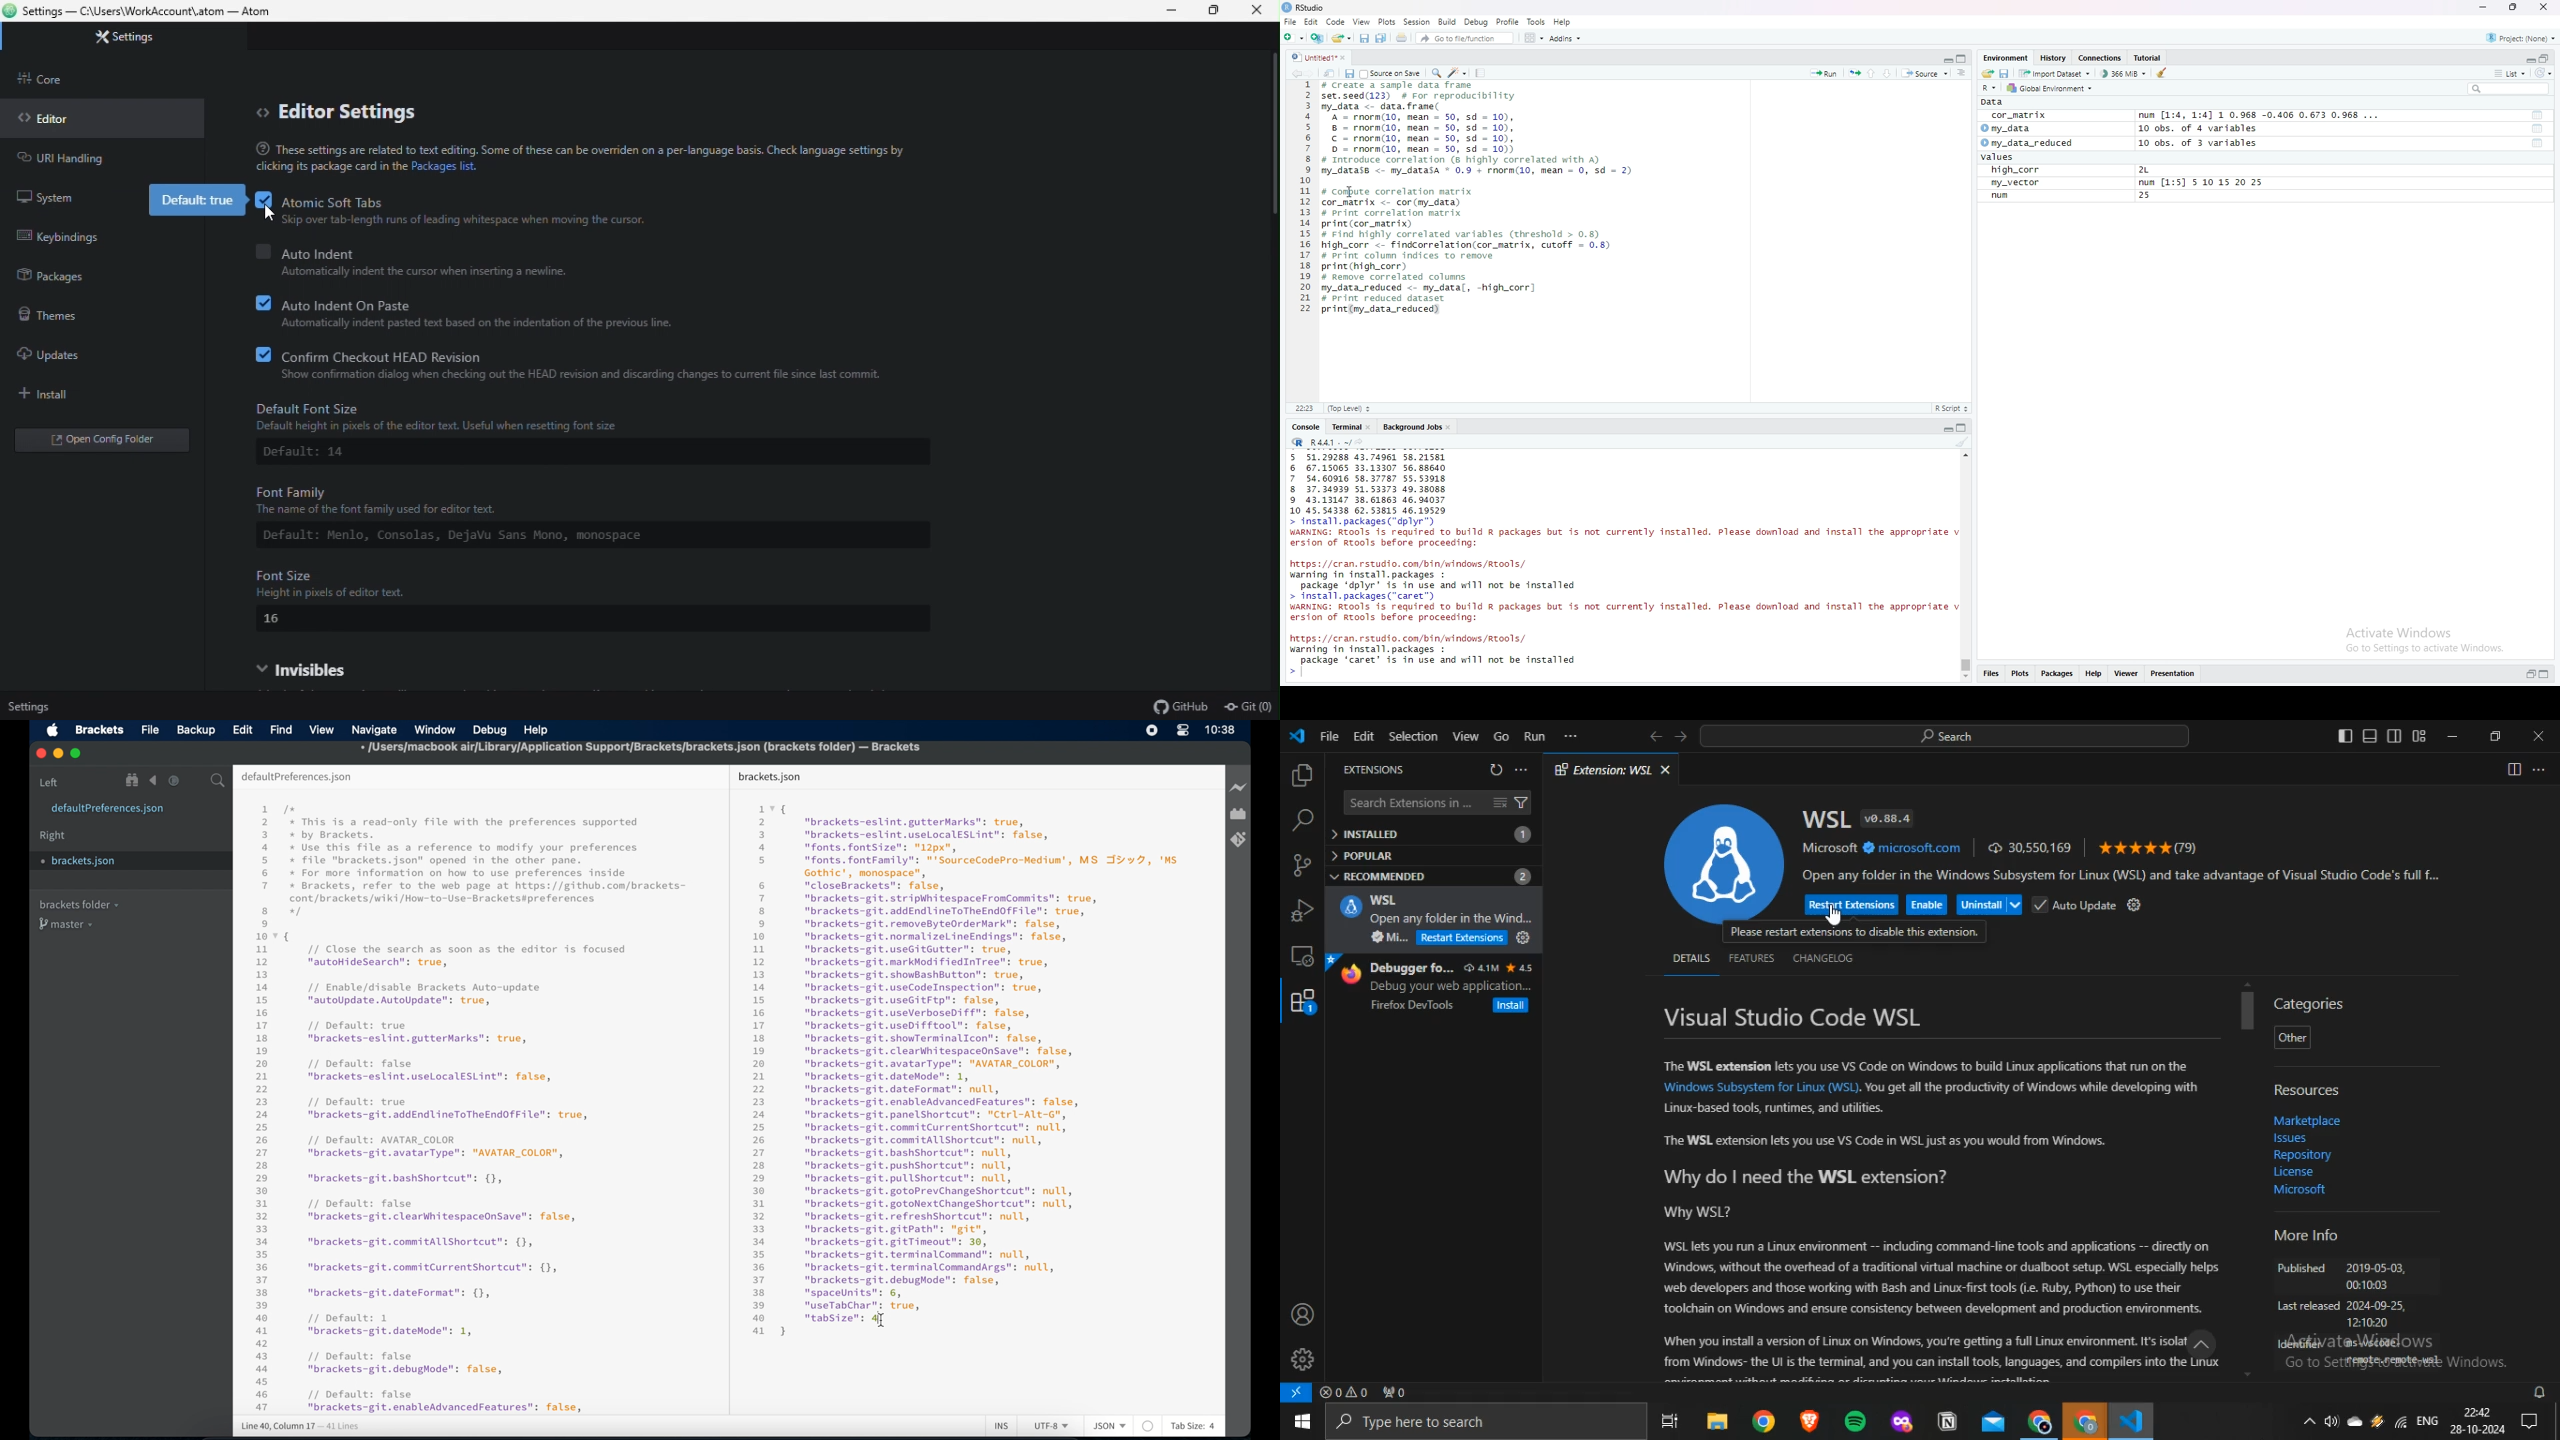 The height and width of the screenshot is (1456, 2576). I want to click on Grid, so click(1535, 39).